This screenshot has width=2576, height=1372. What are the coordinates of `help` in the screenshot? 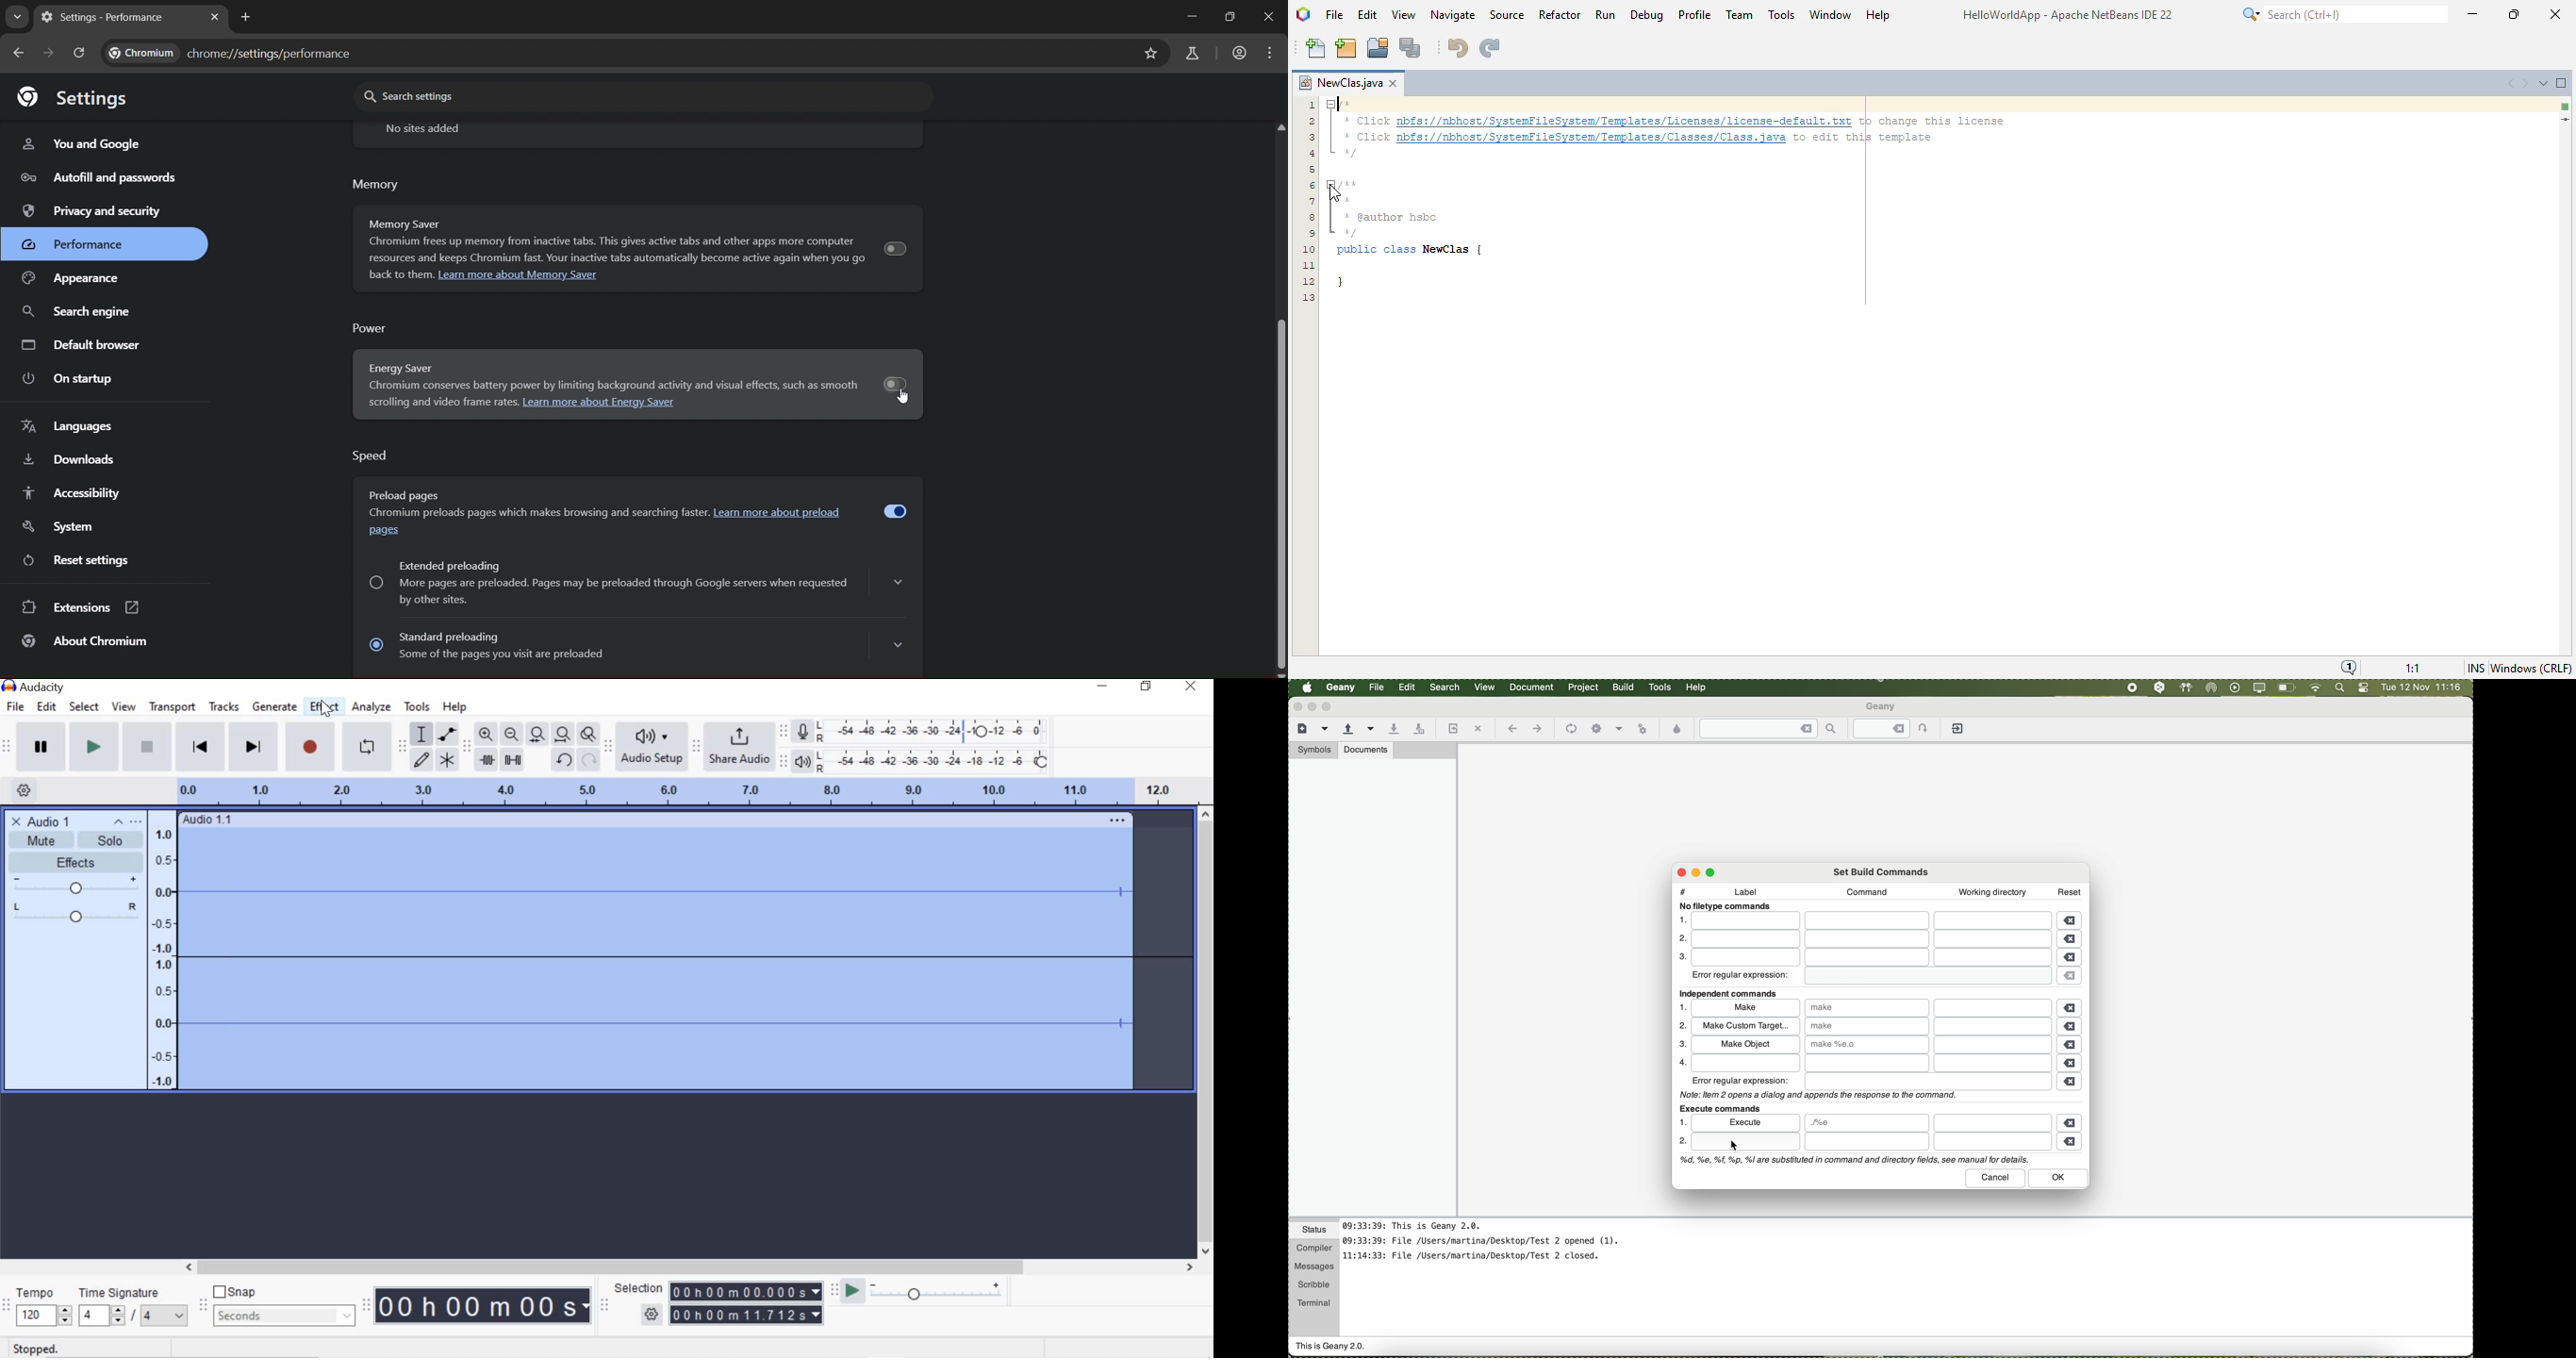 It's located at (1879, 14).